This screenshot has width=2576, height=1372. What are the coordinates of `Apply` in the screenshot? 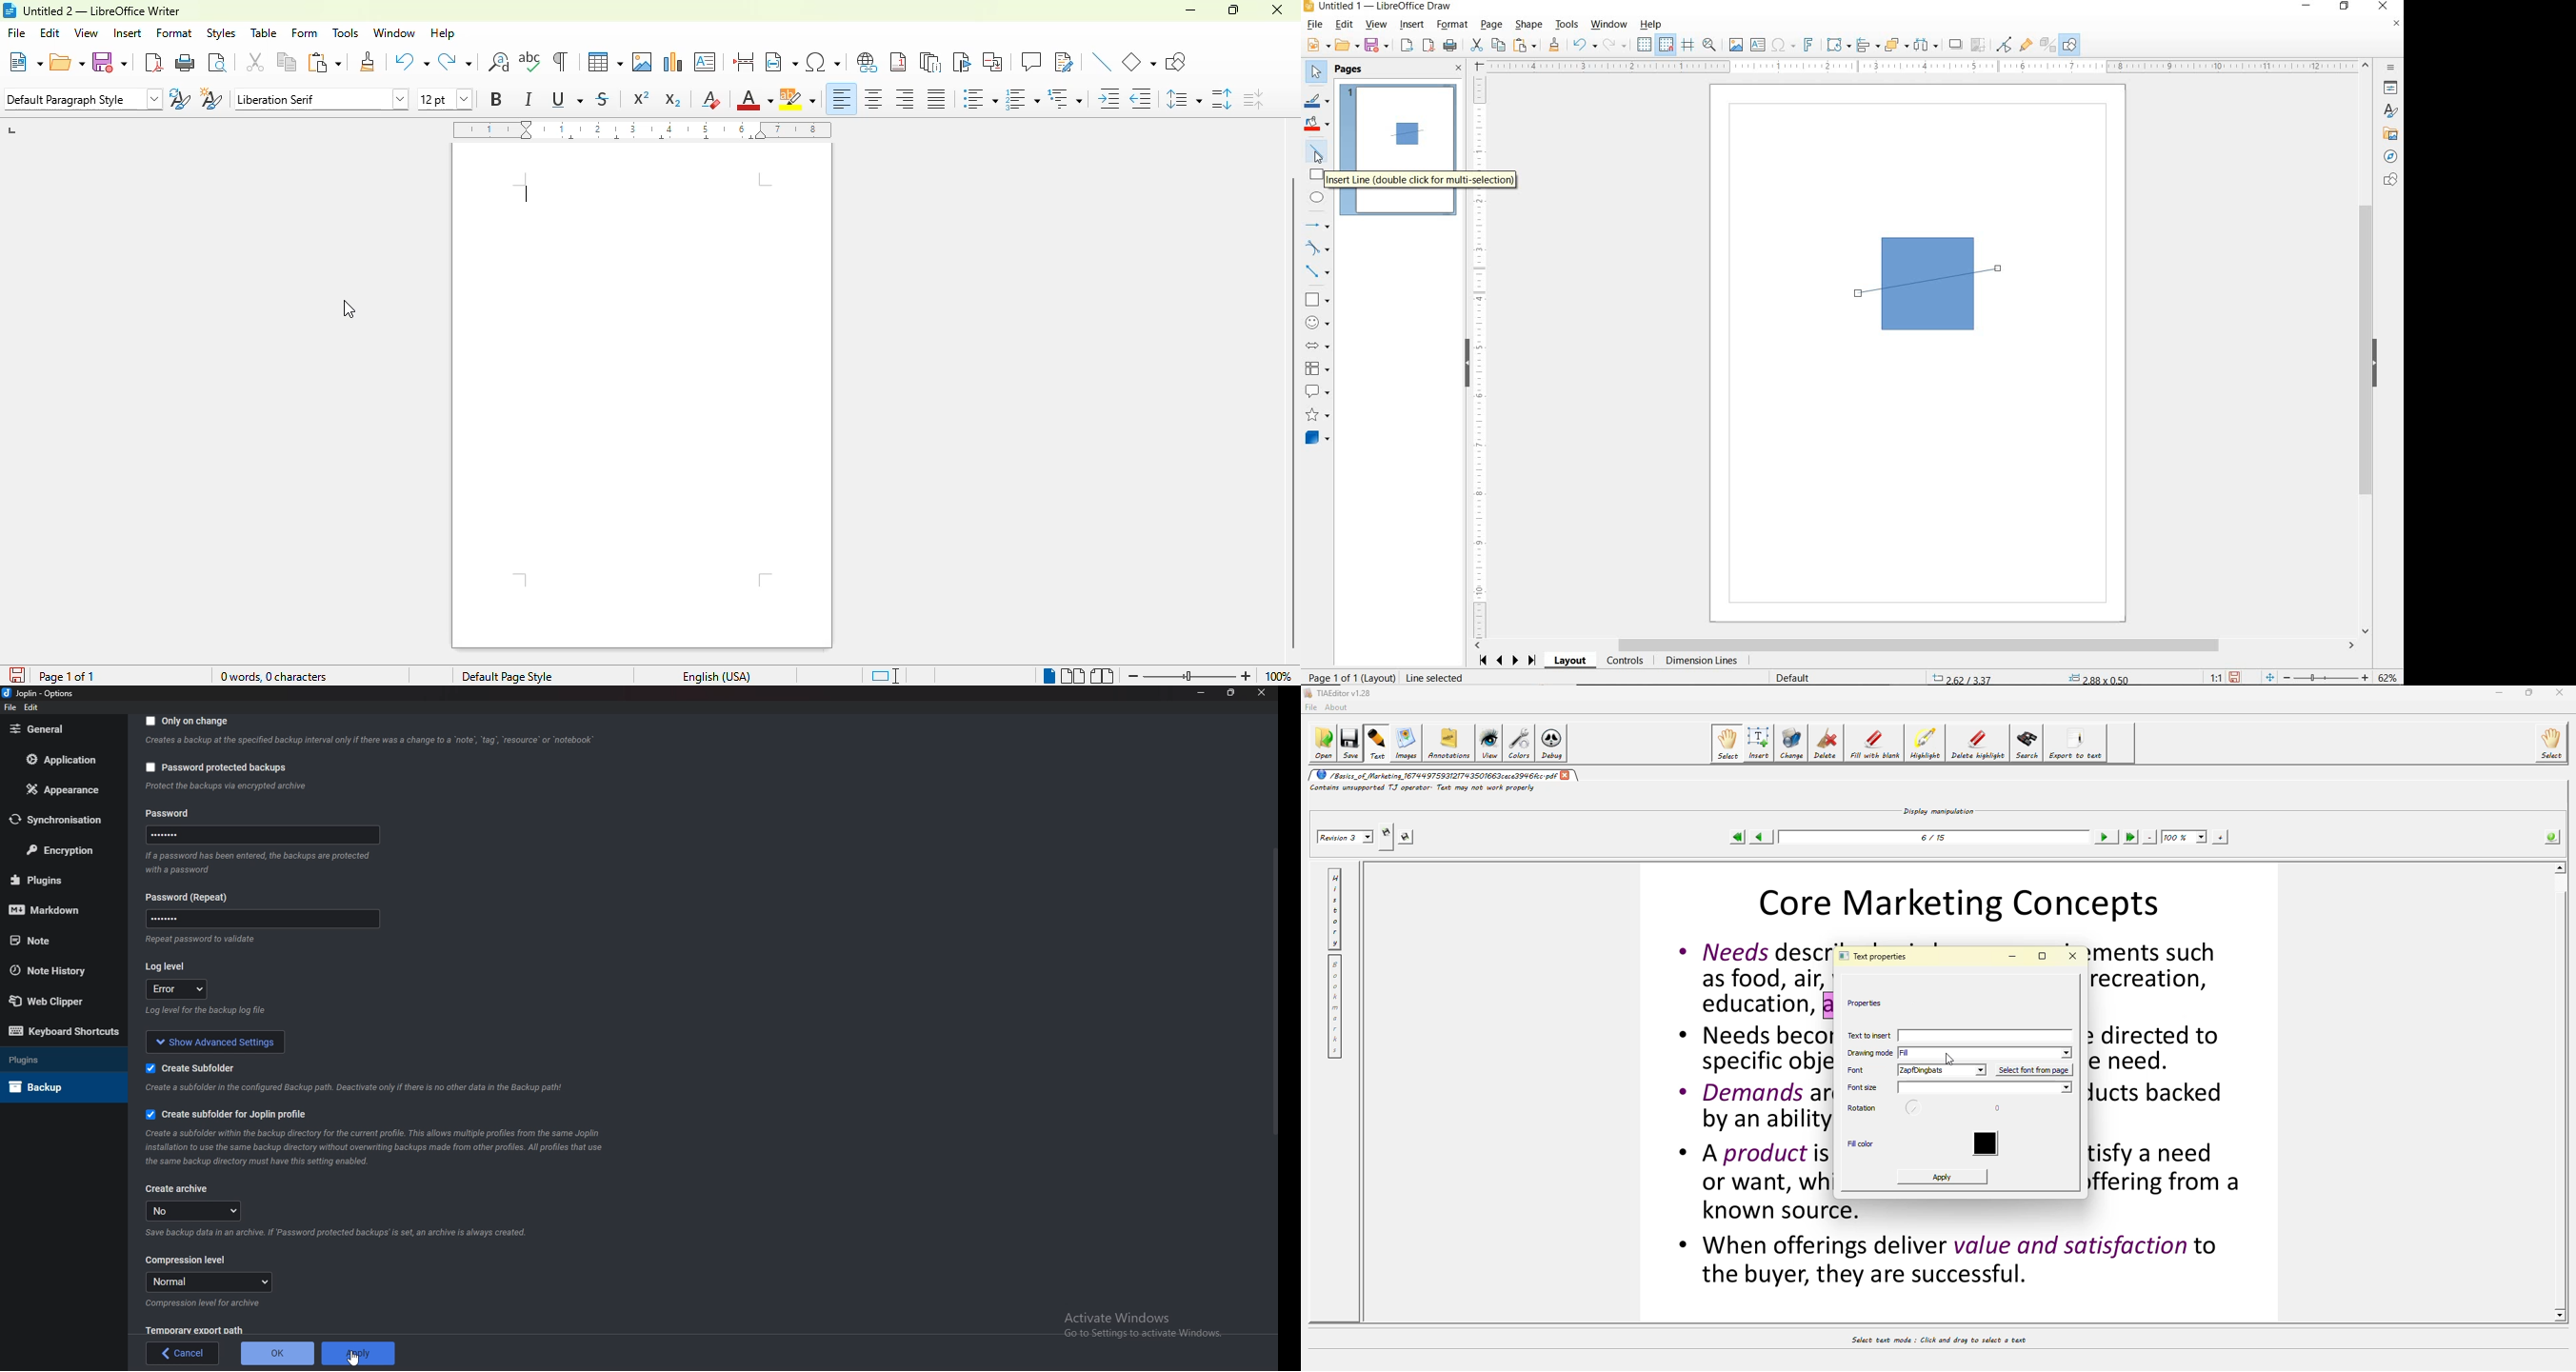 It's located at (357, 1353).